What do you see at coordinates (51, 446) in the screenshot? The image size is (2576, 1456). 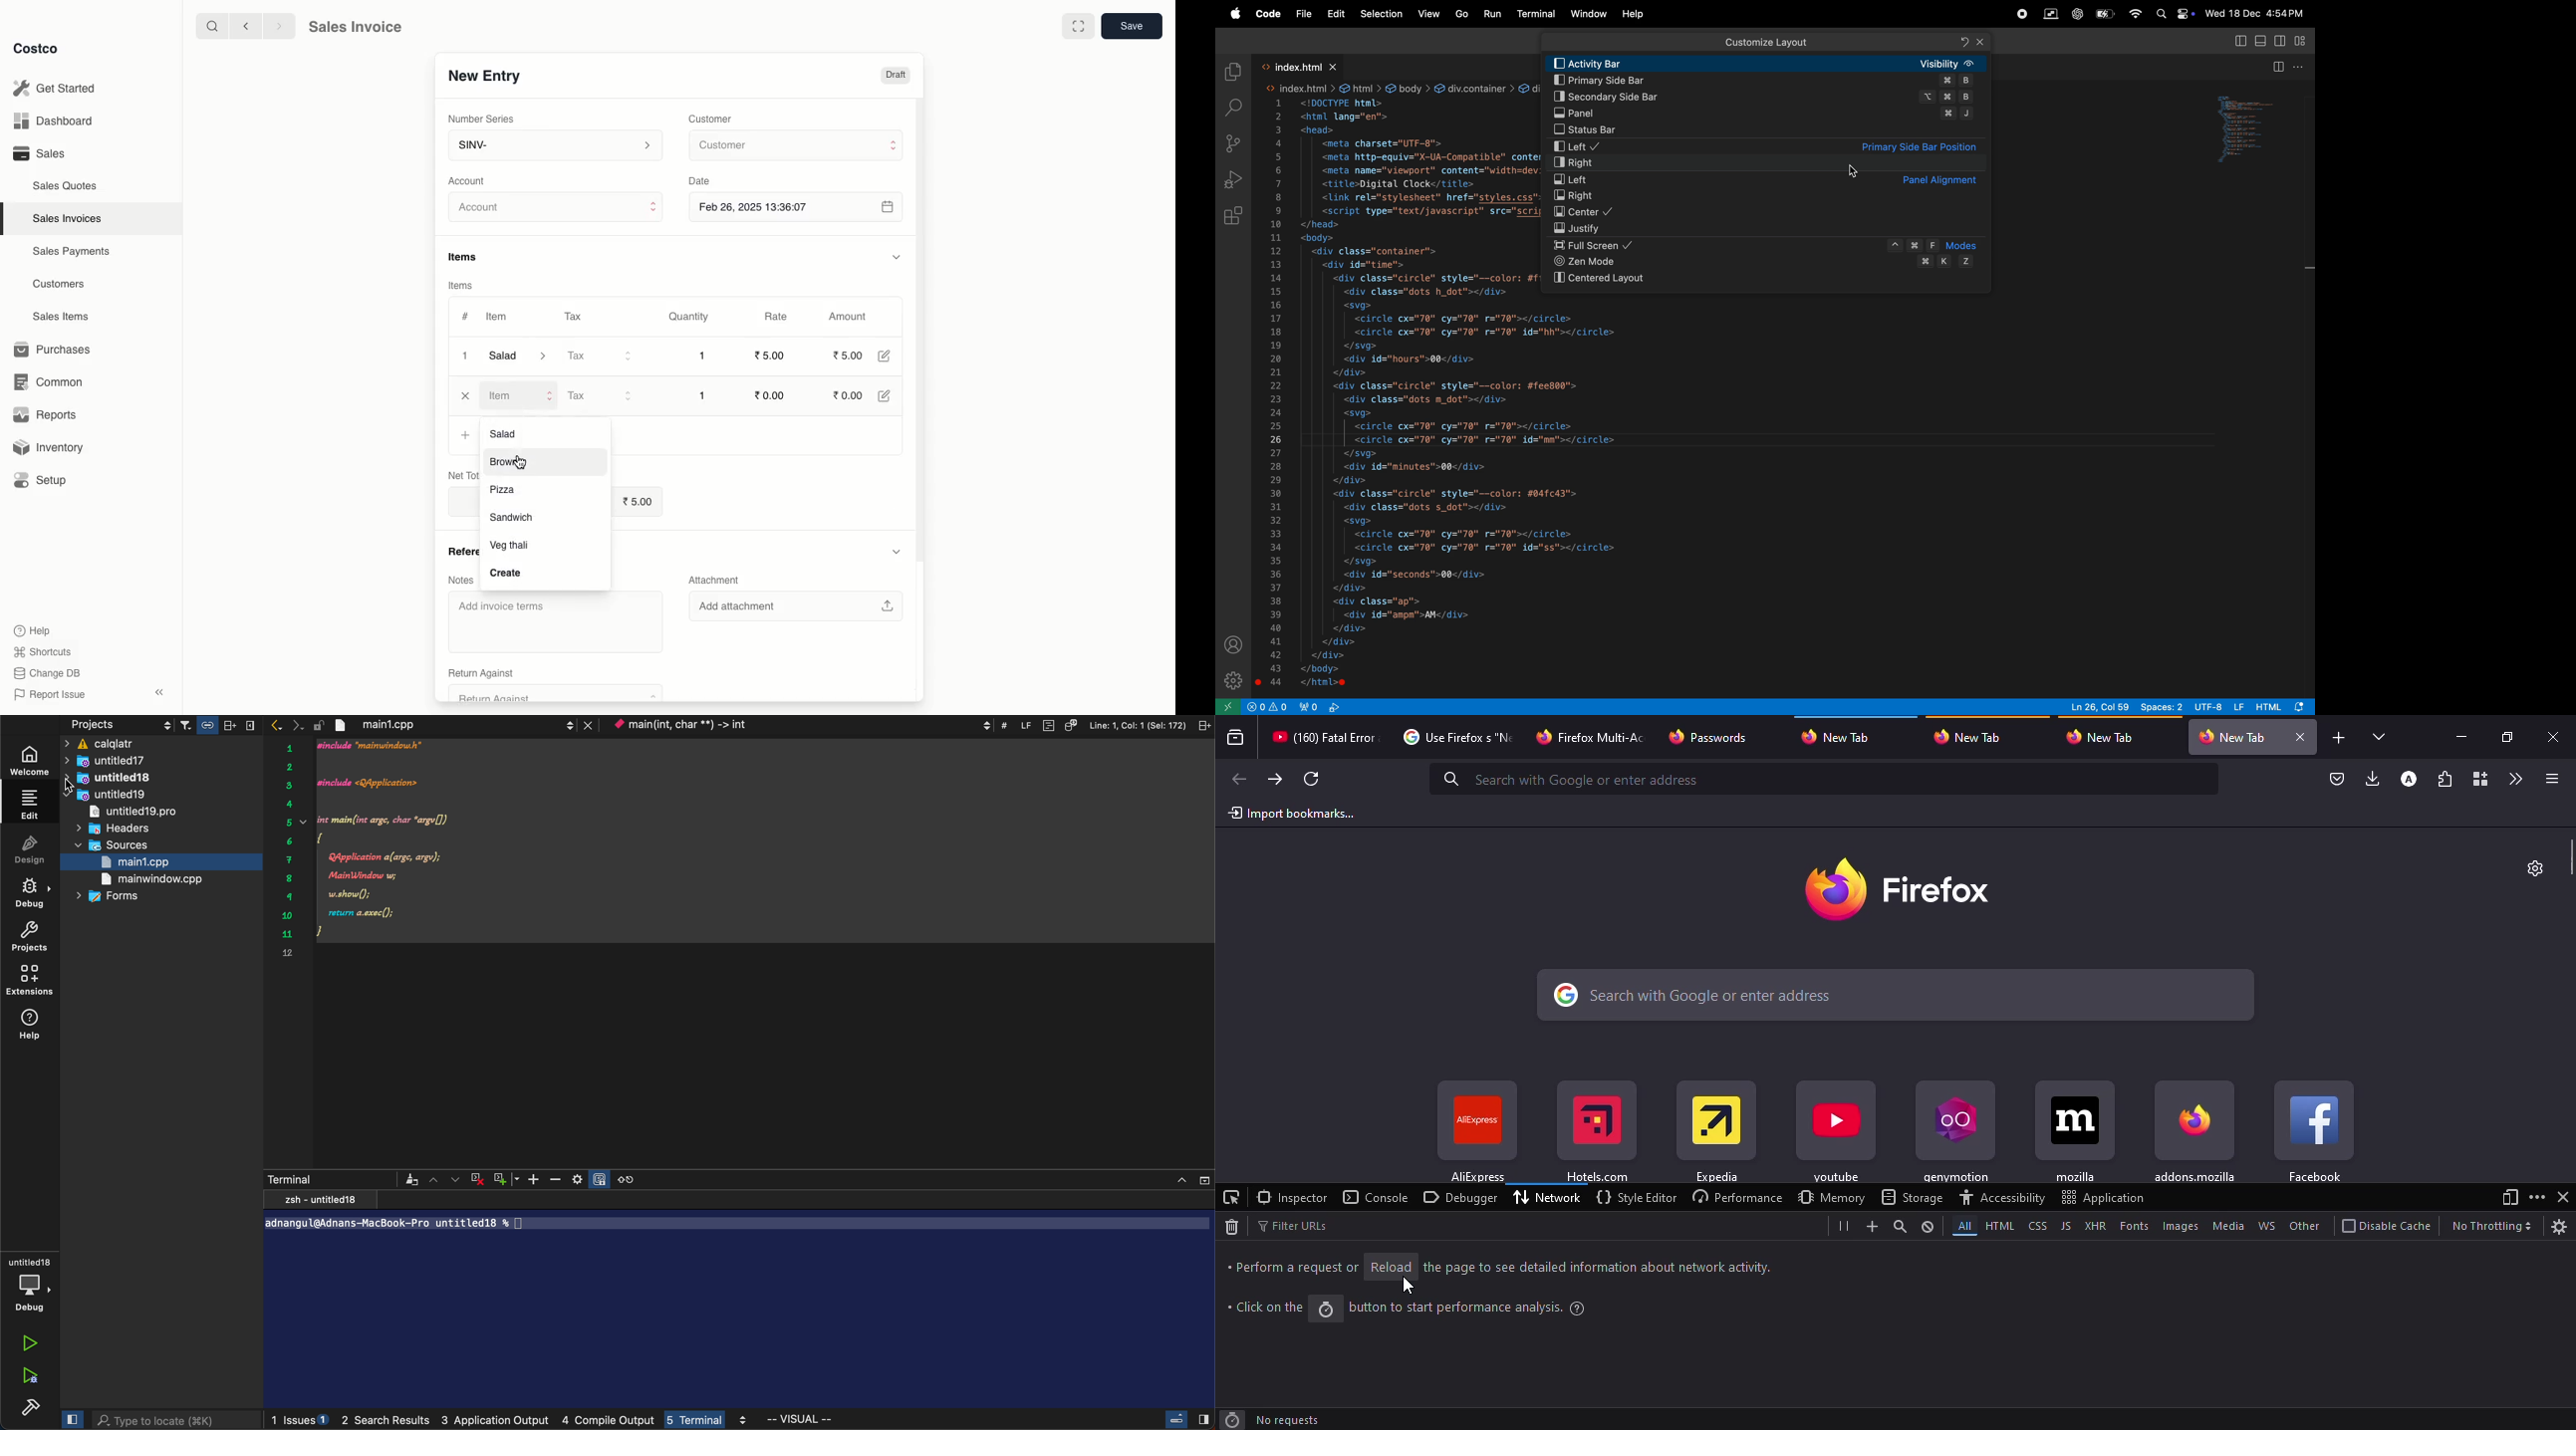 I see `Inventory` at bounding box center [51, 446].